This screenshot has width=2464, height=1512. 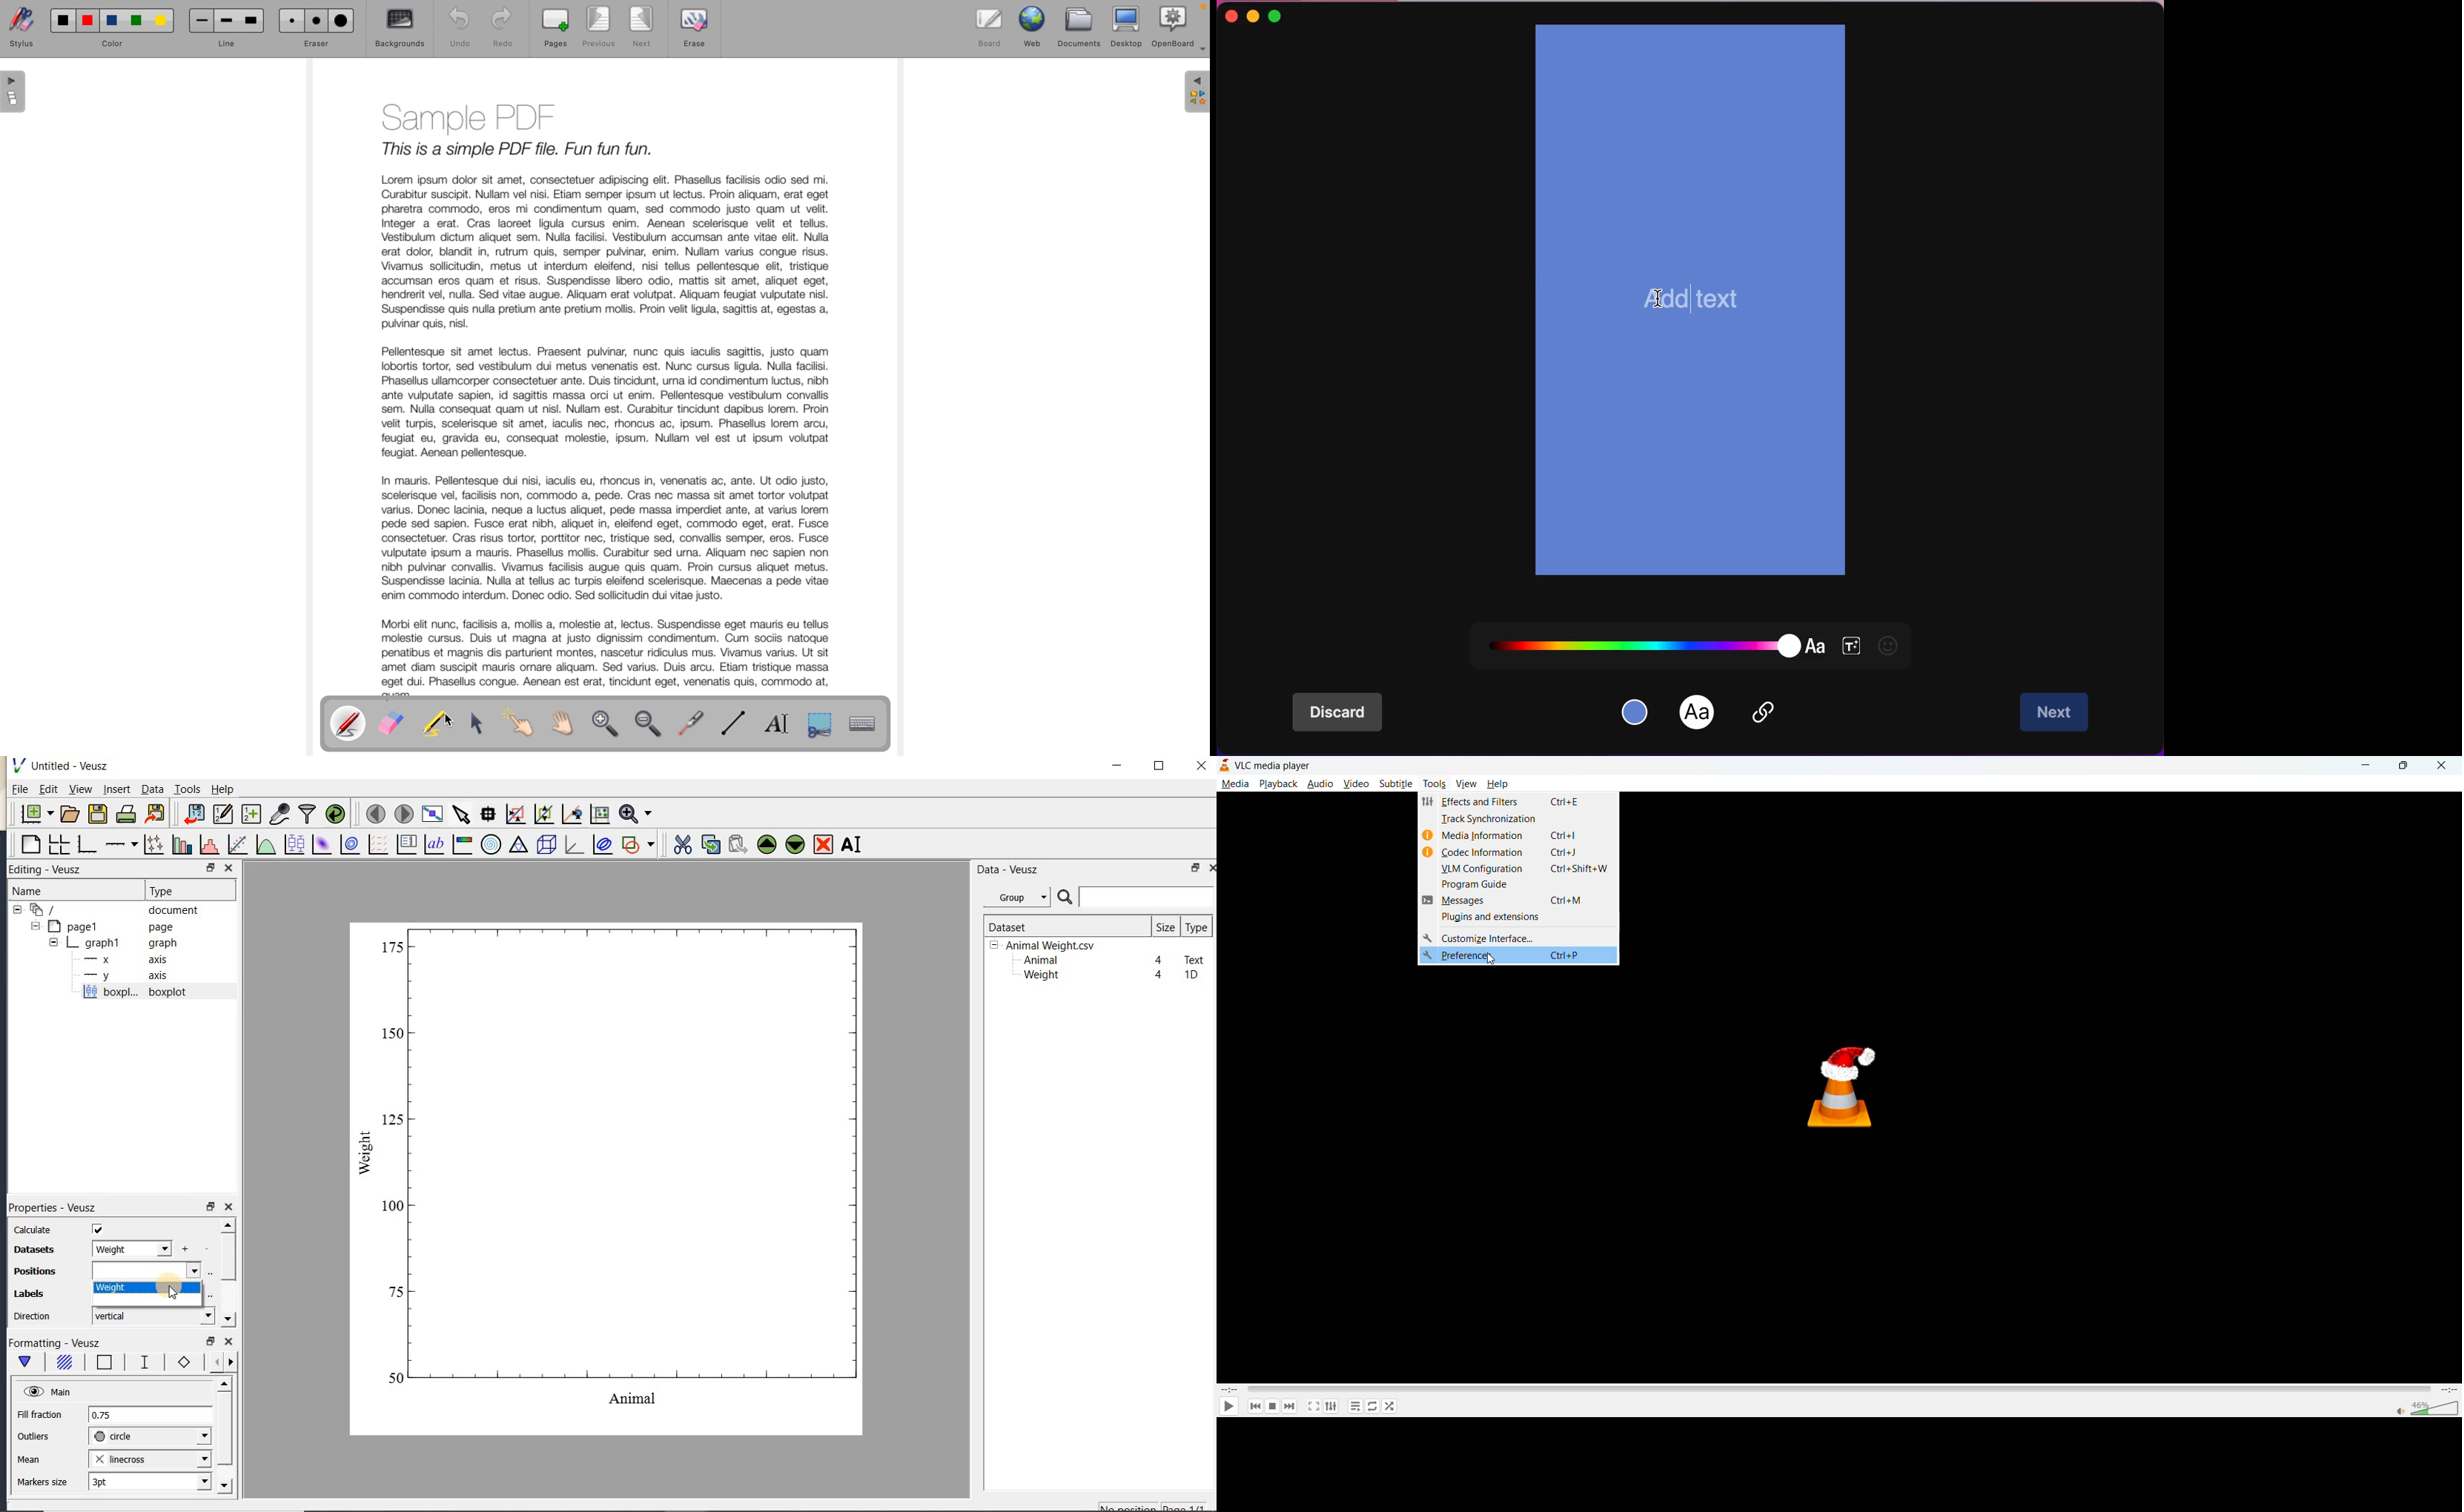 What do you see at coordinates (20, 789) in the screenshot?
I see `File` at bounding box center [20, 789].